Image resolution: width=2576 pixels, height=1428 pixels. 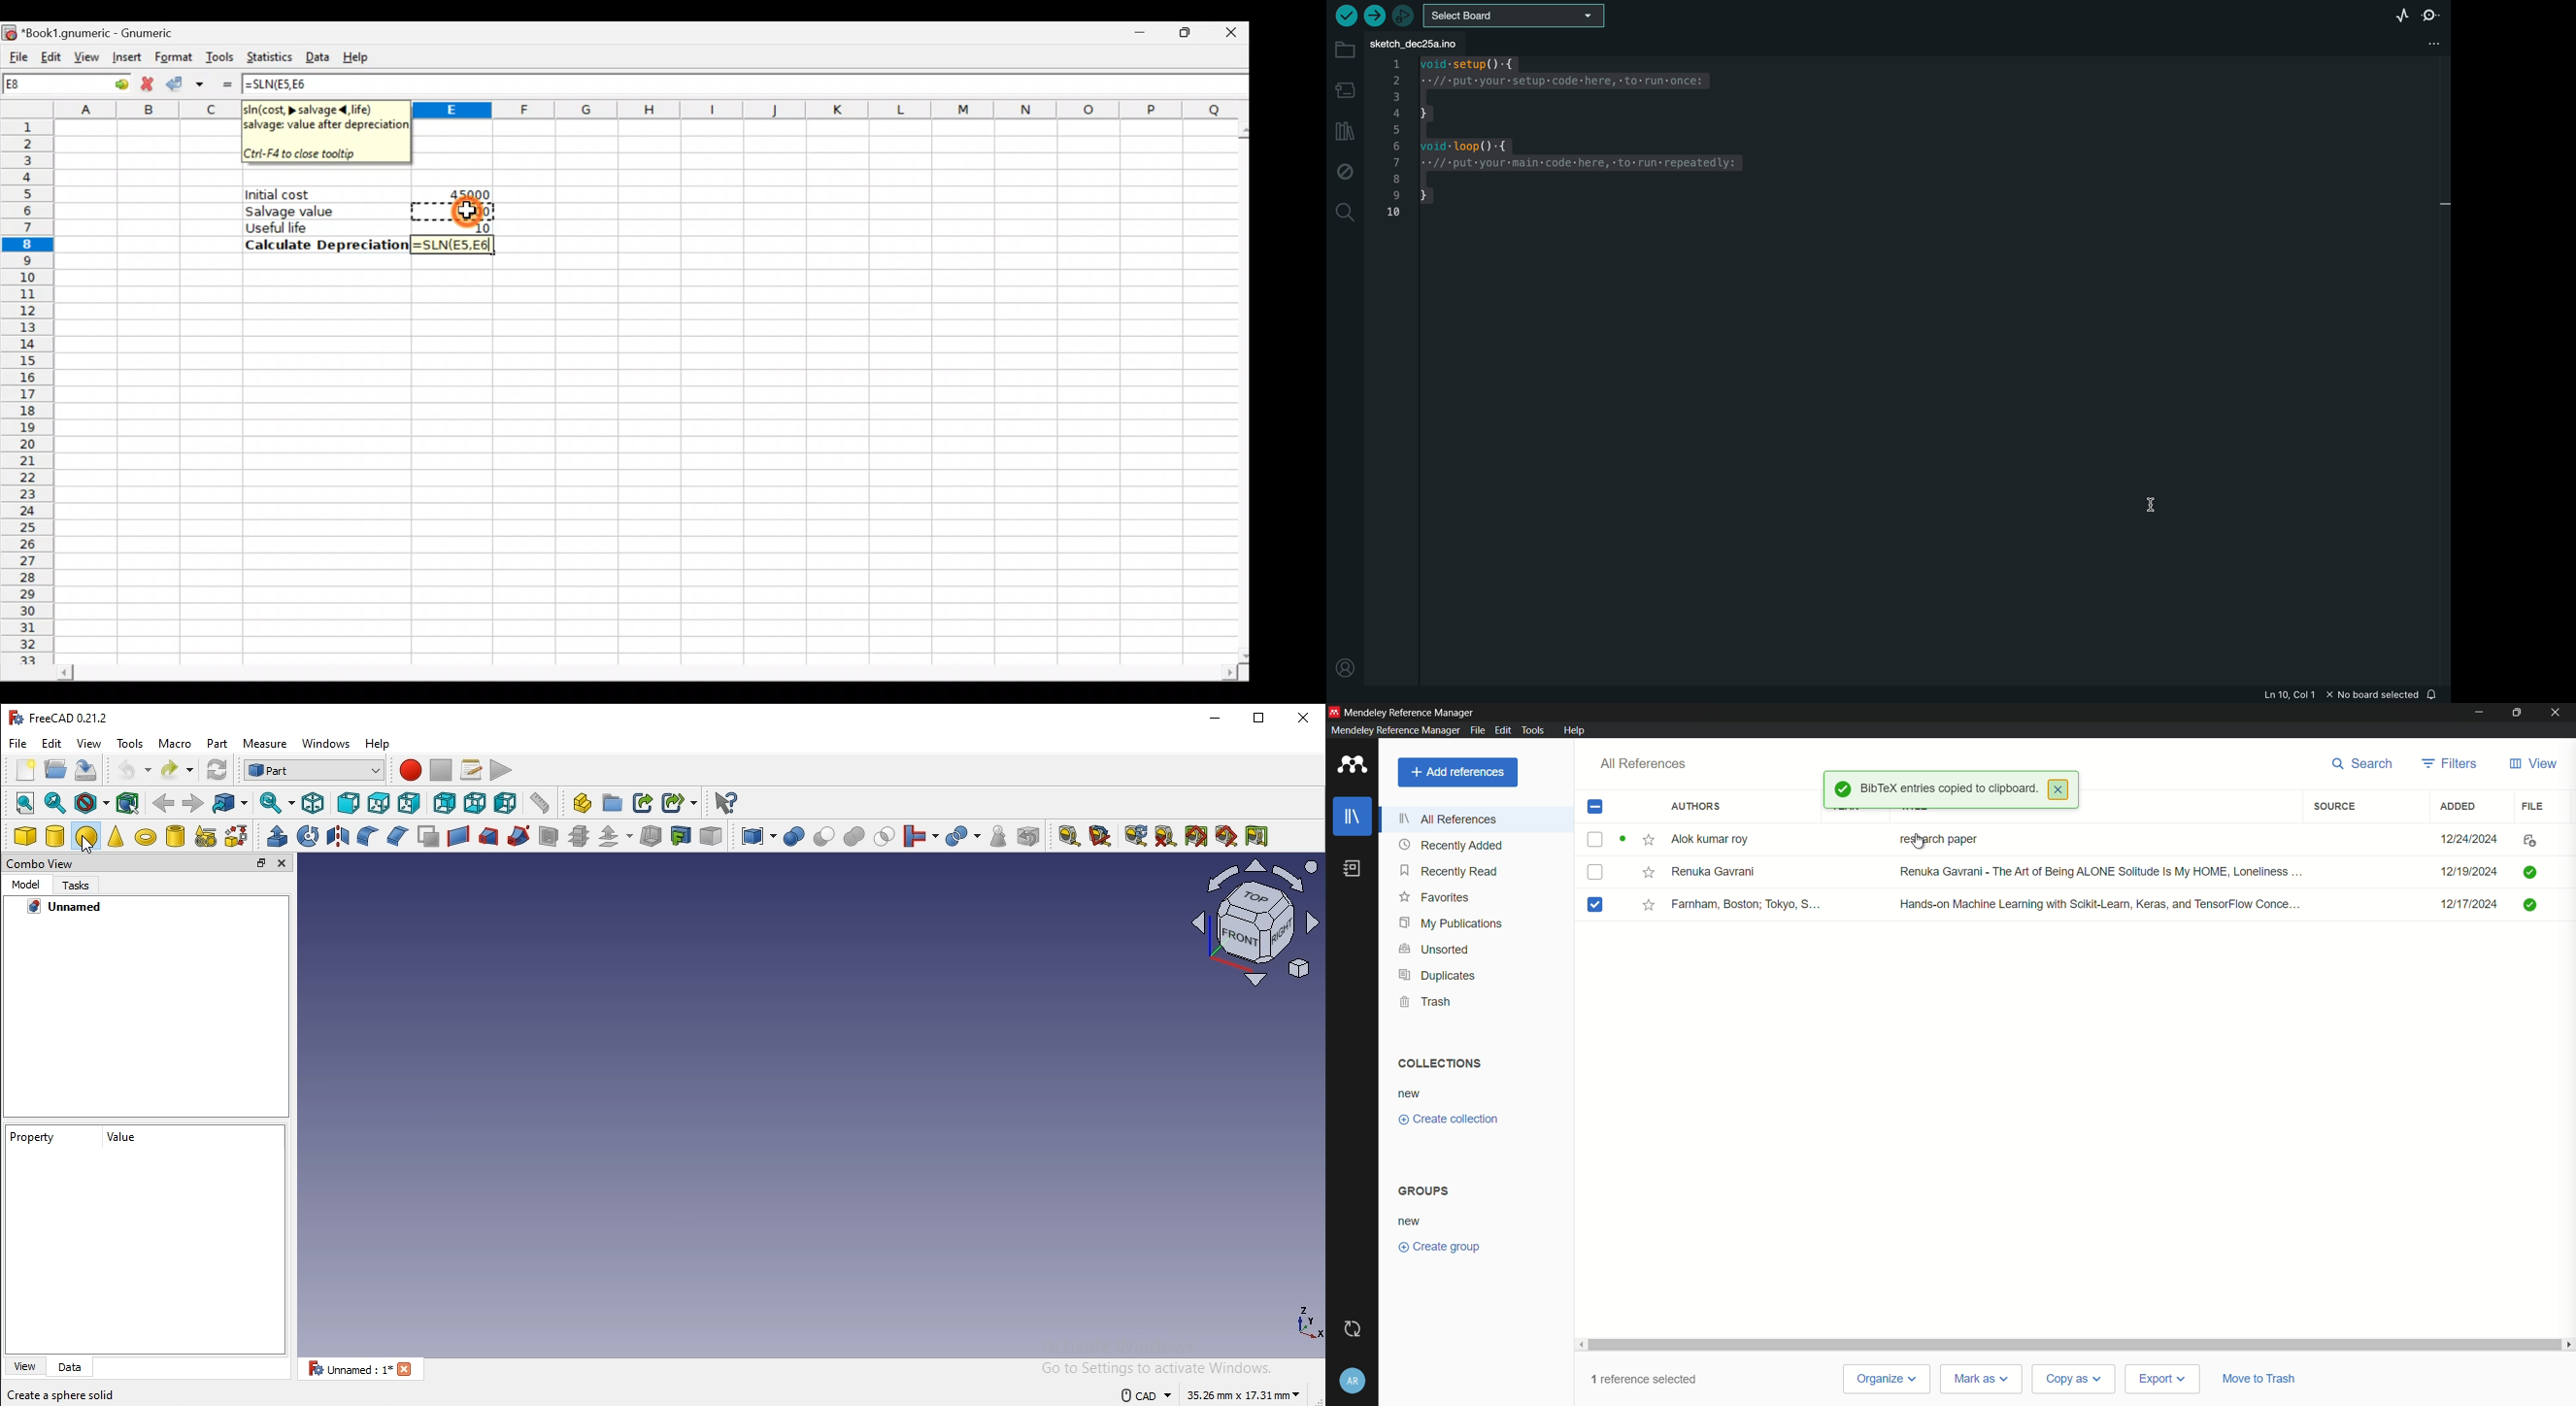 I want to click on recently read, so click(x=1449, y=872).